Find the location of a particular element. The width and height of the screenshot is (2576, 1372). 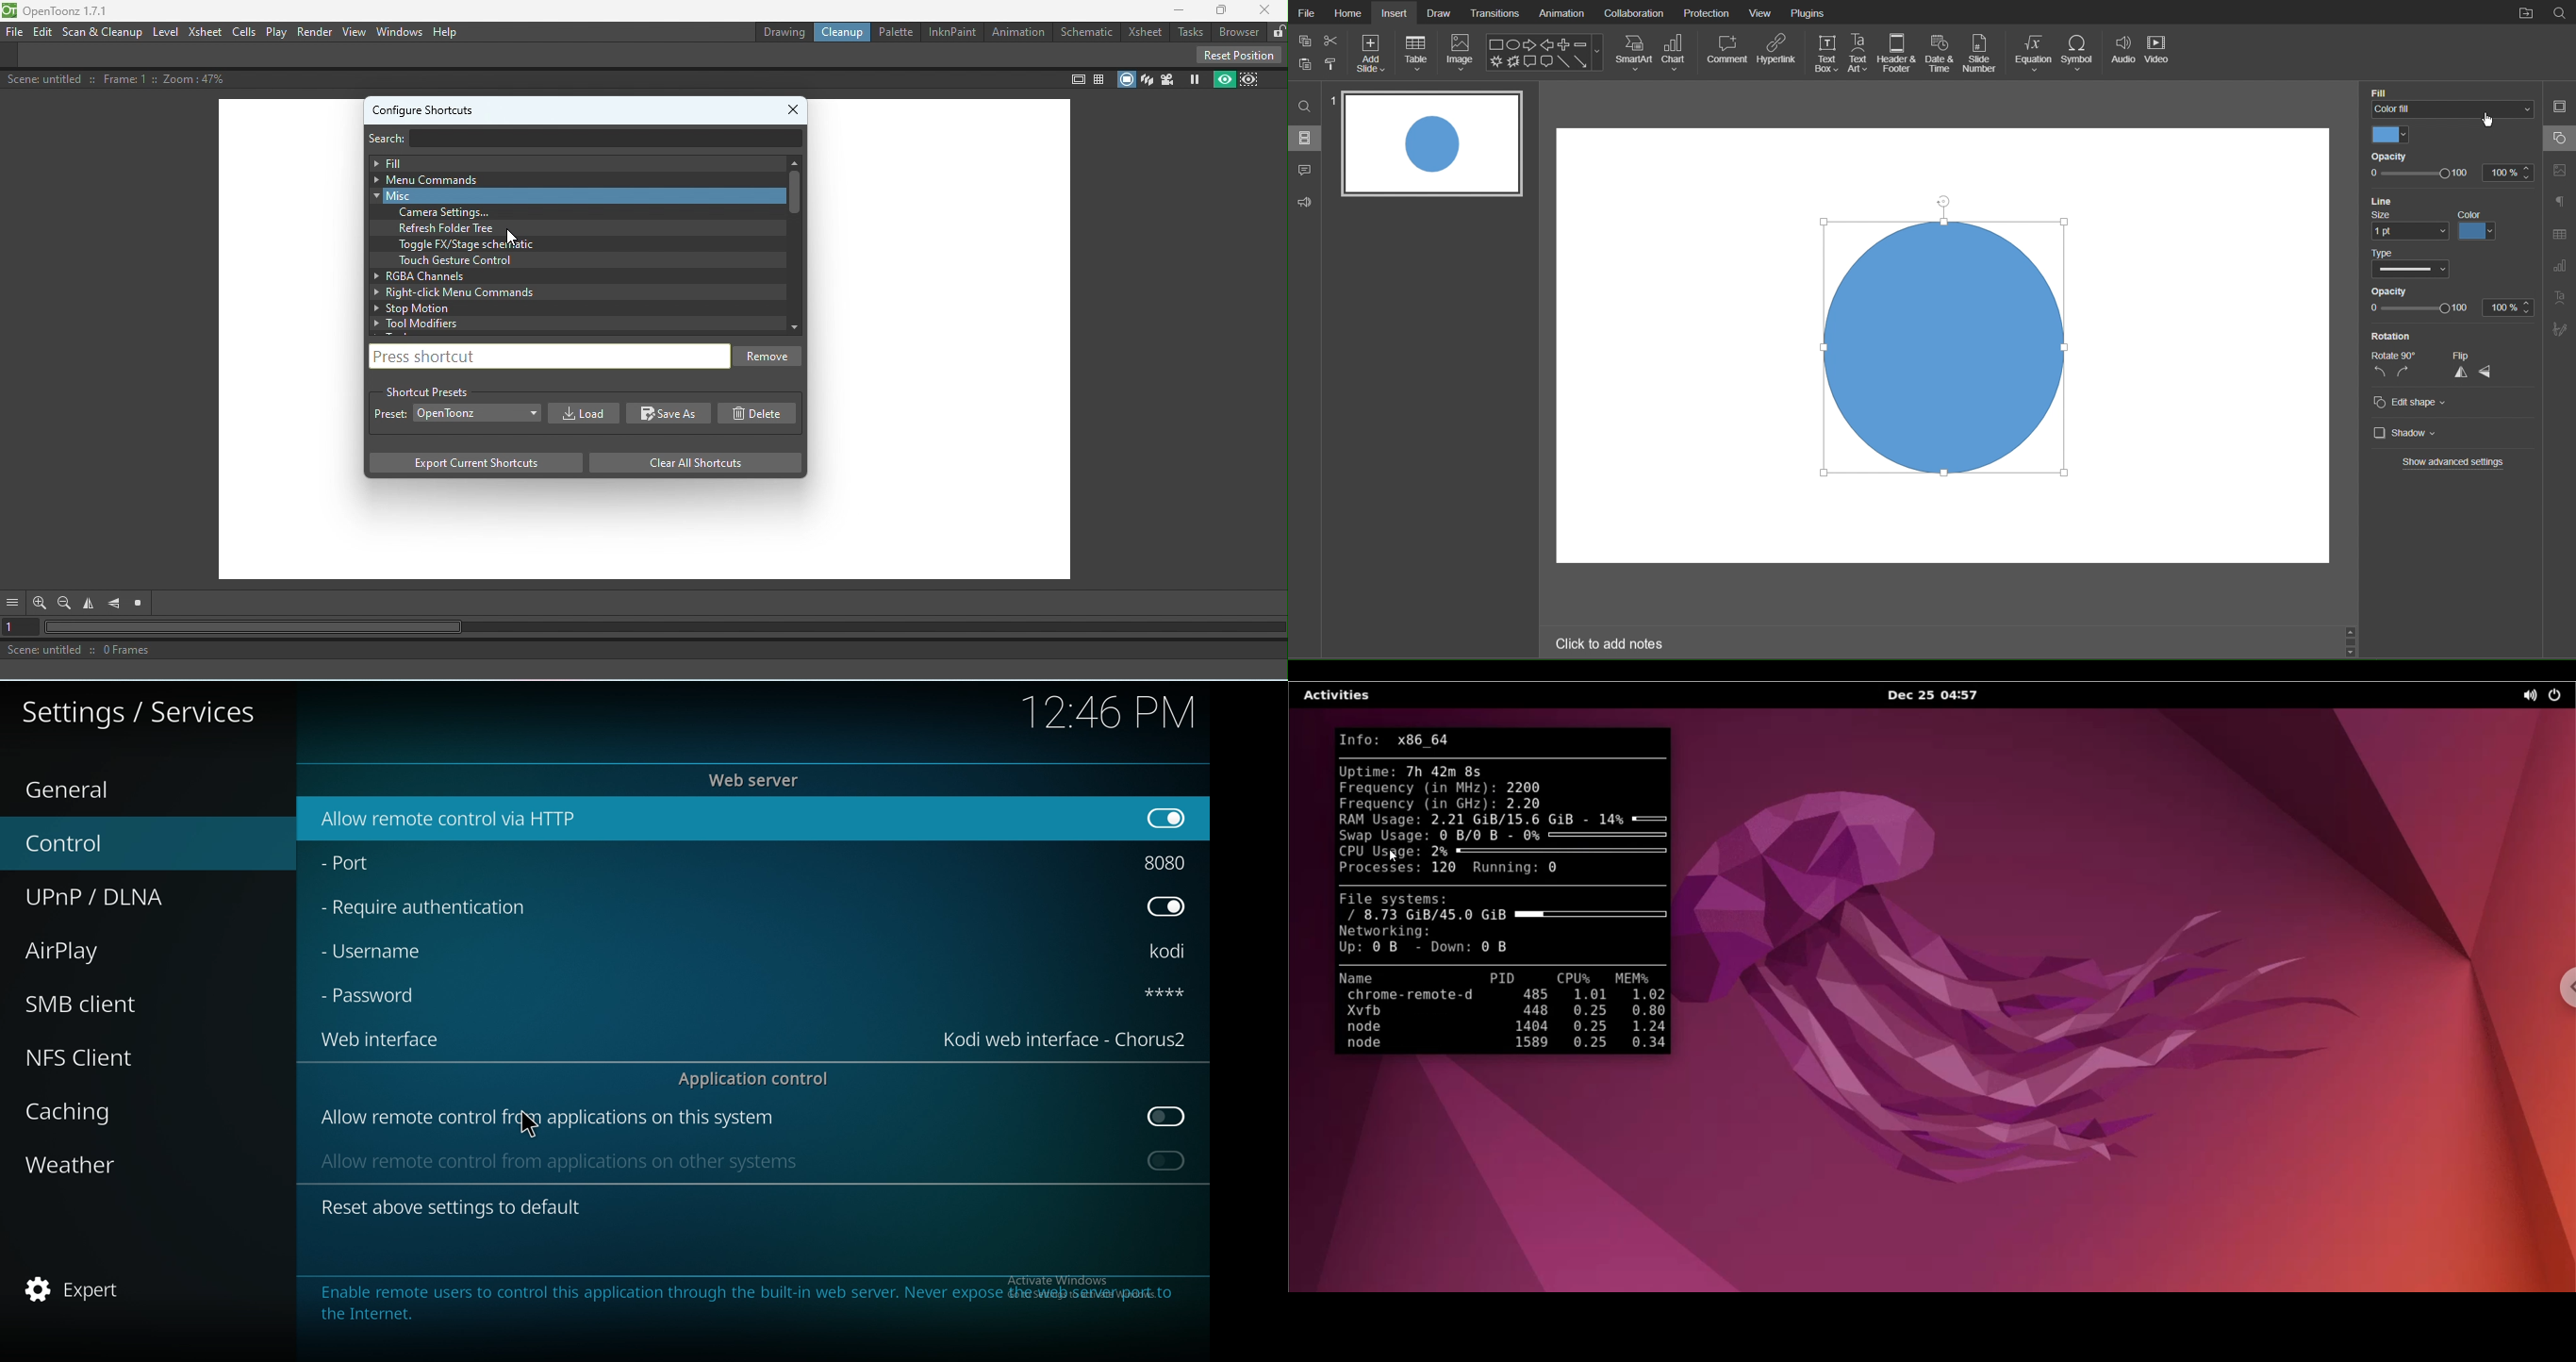

password is located at coordinates (374, 994).